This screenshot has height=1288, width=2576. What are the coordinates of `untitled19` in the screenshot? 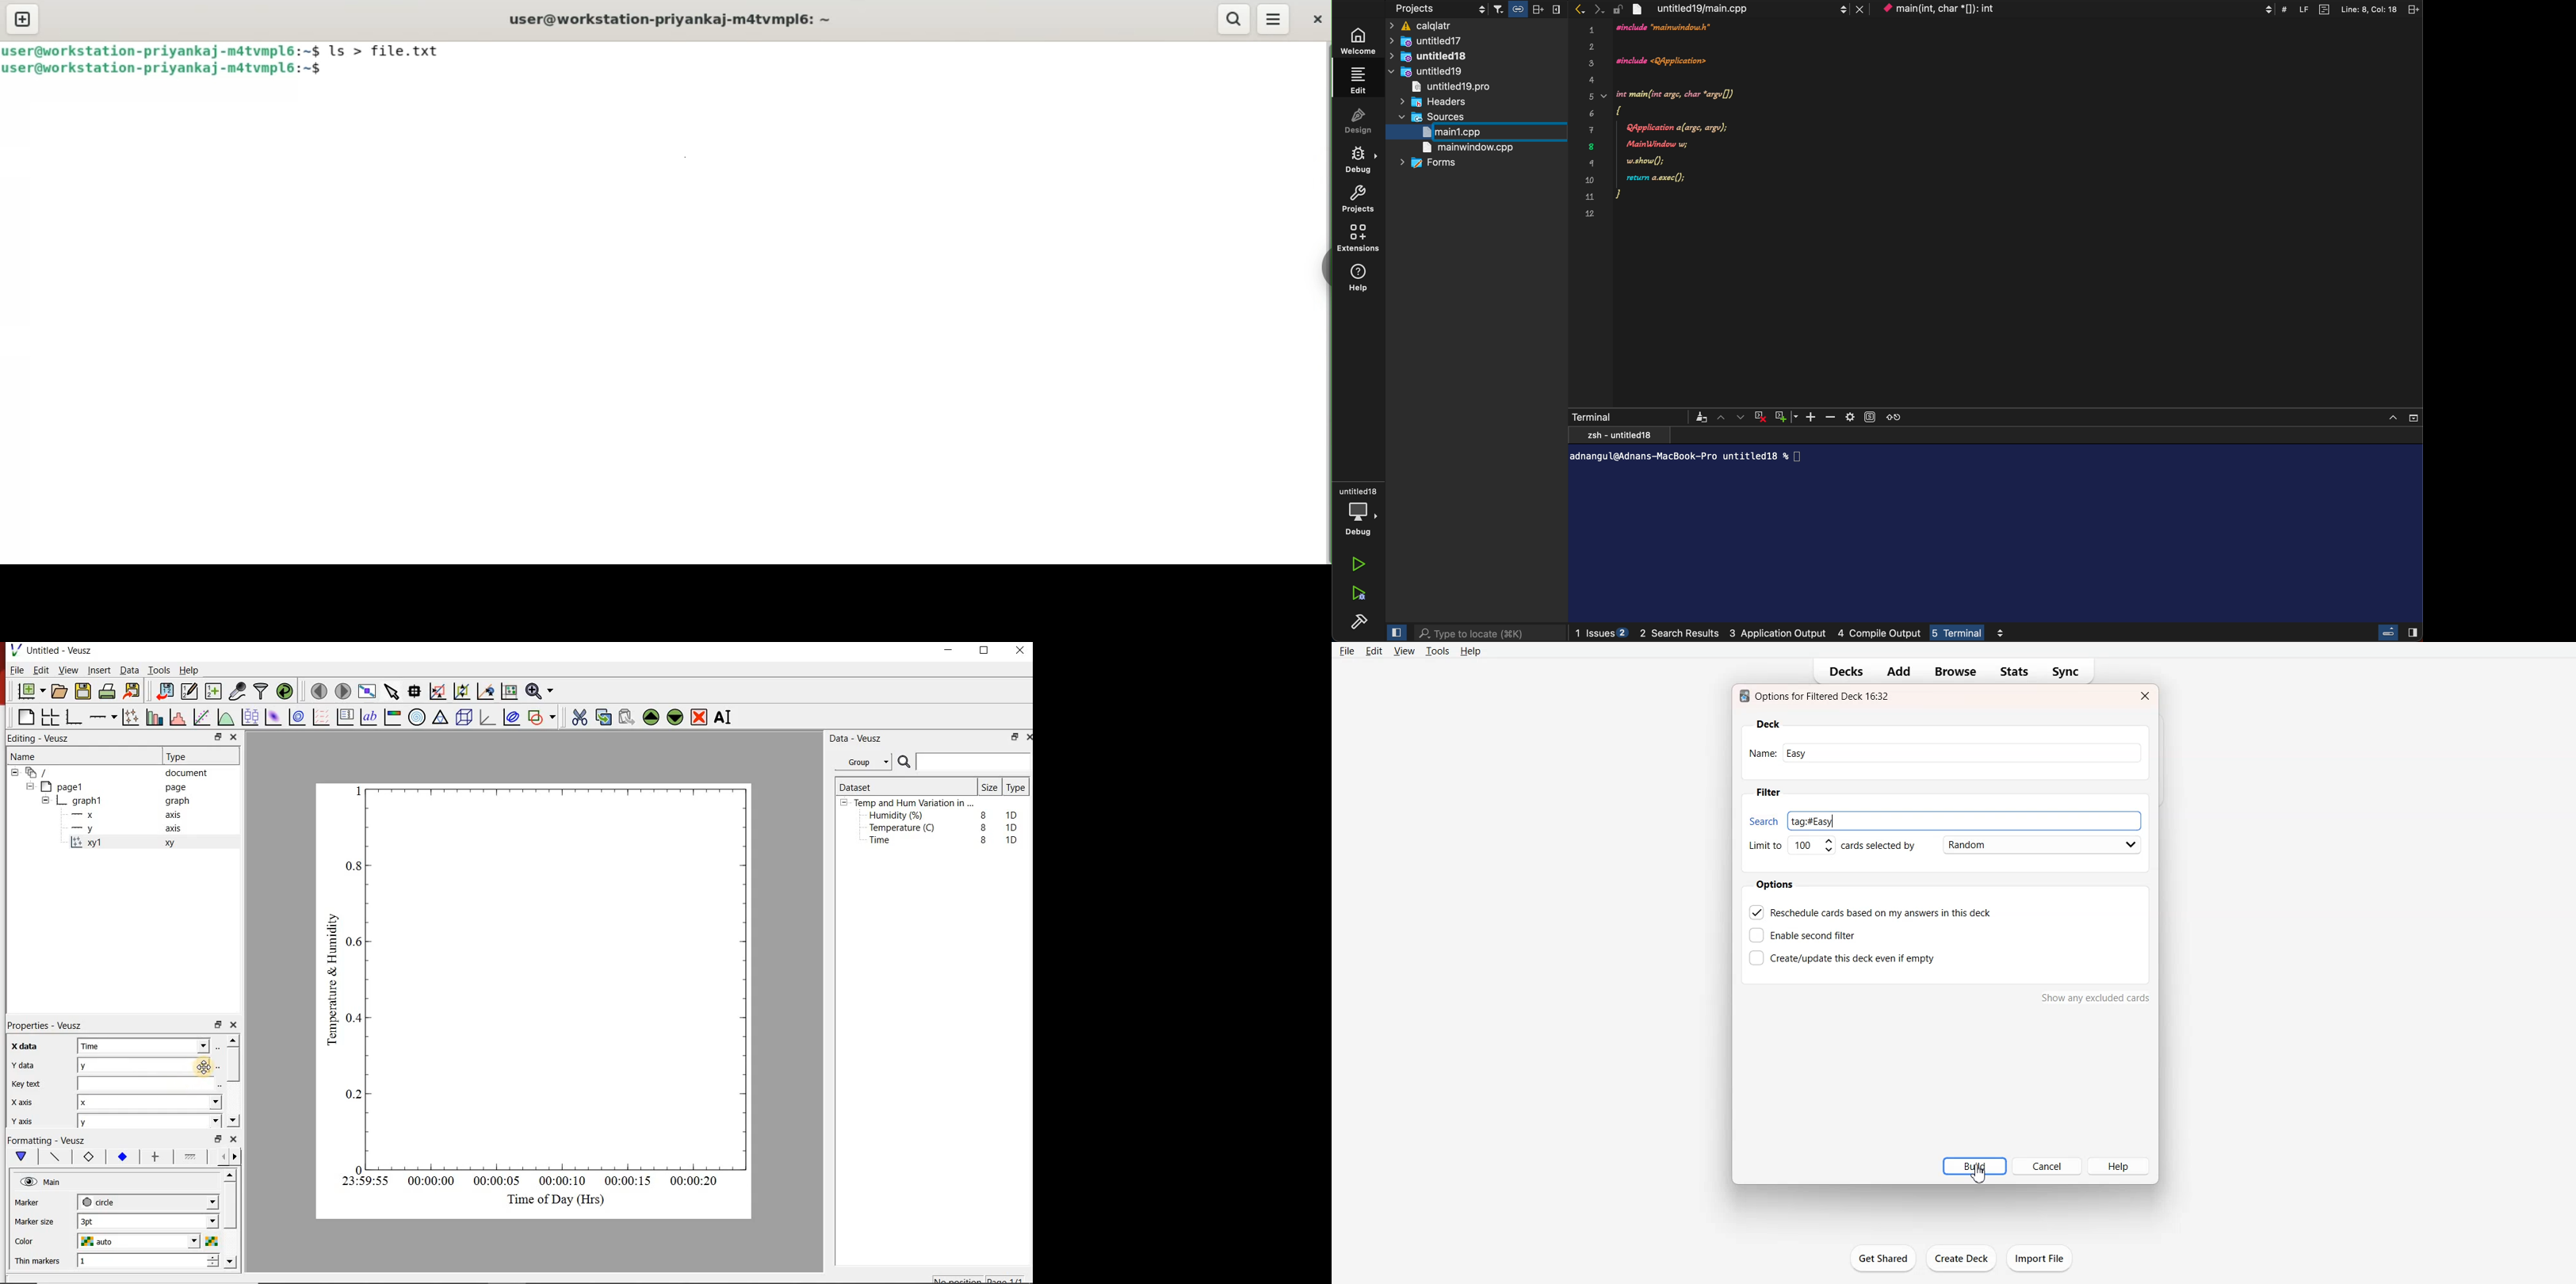 It's located at (1425, 71).